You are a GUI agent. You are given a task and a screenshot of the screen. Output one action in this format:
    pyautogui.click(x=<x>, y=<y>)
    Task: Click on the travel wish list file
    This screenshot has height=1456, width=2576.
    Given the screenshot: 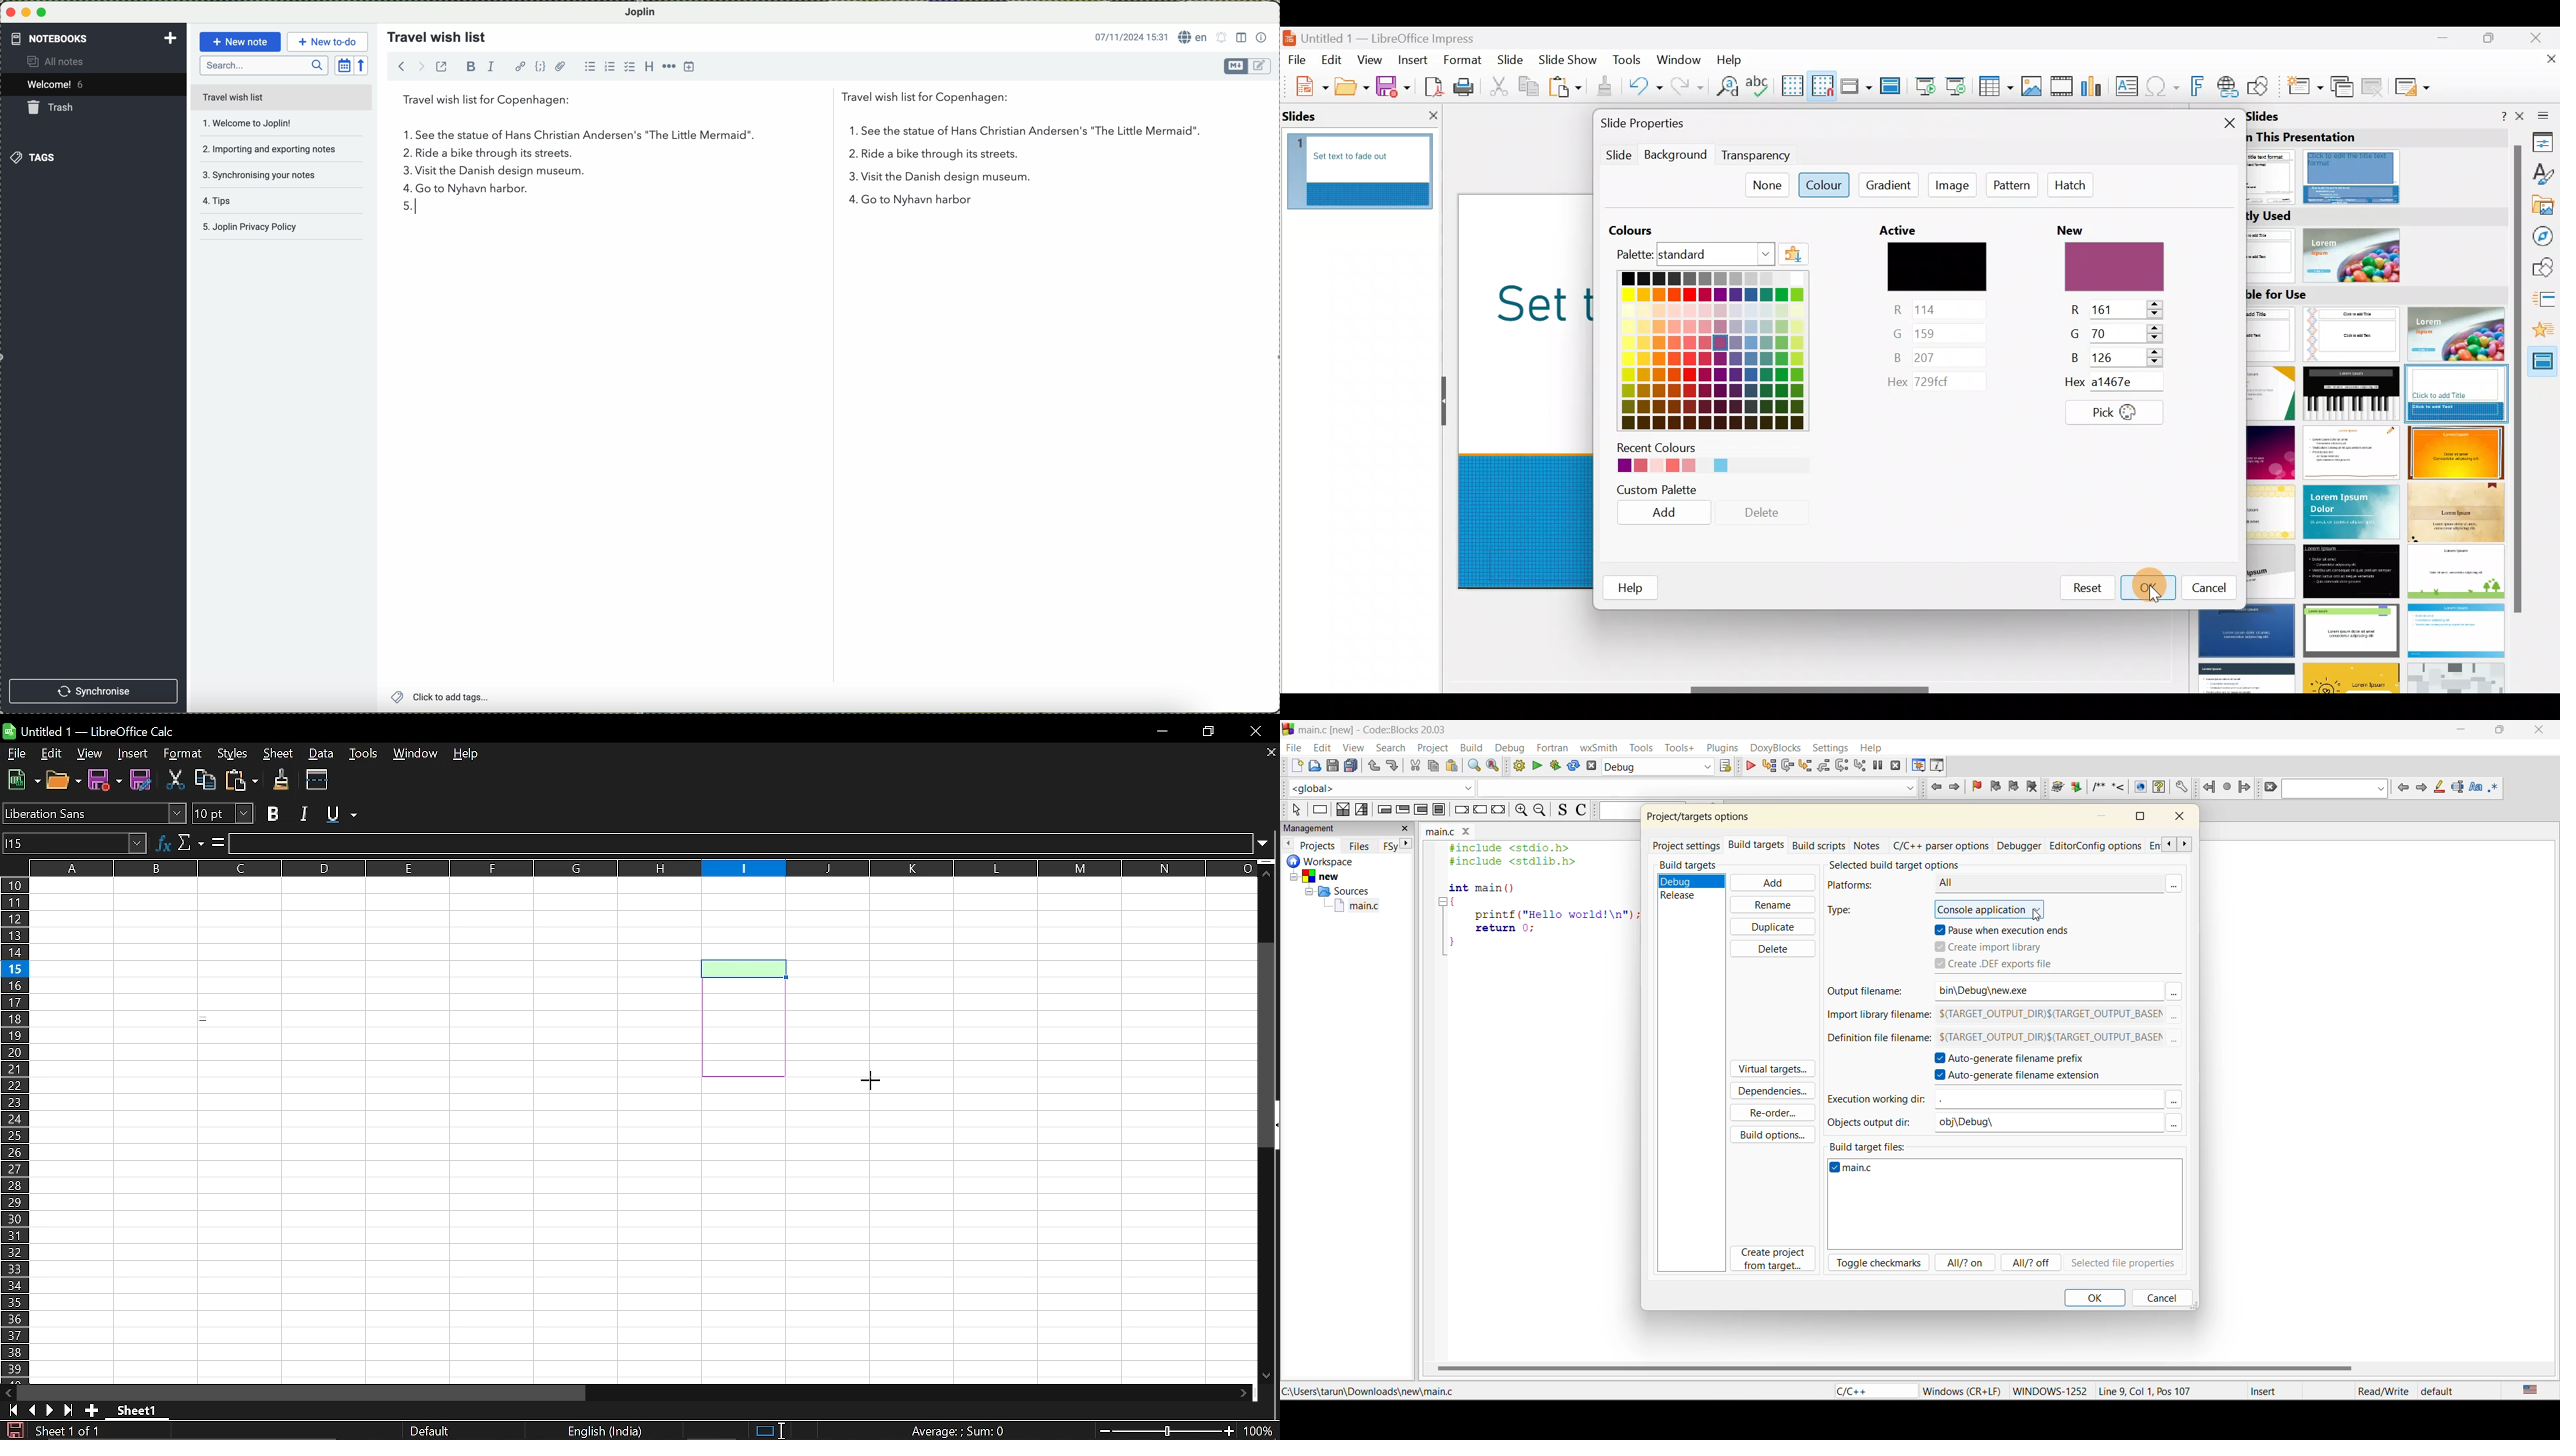 What is the action you would take?
    pyautogui.click(x=281, y=97)
    